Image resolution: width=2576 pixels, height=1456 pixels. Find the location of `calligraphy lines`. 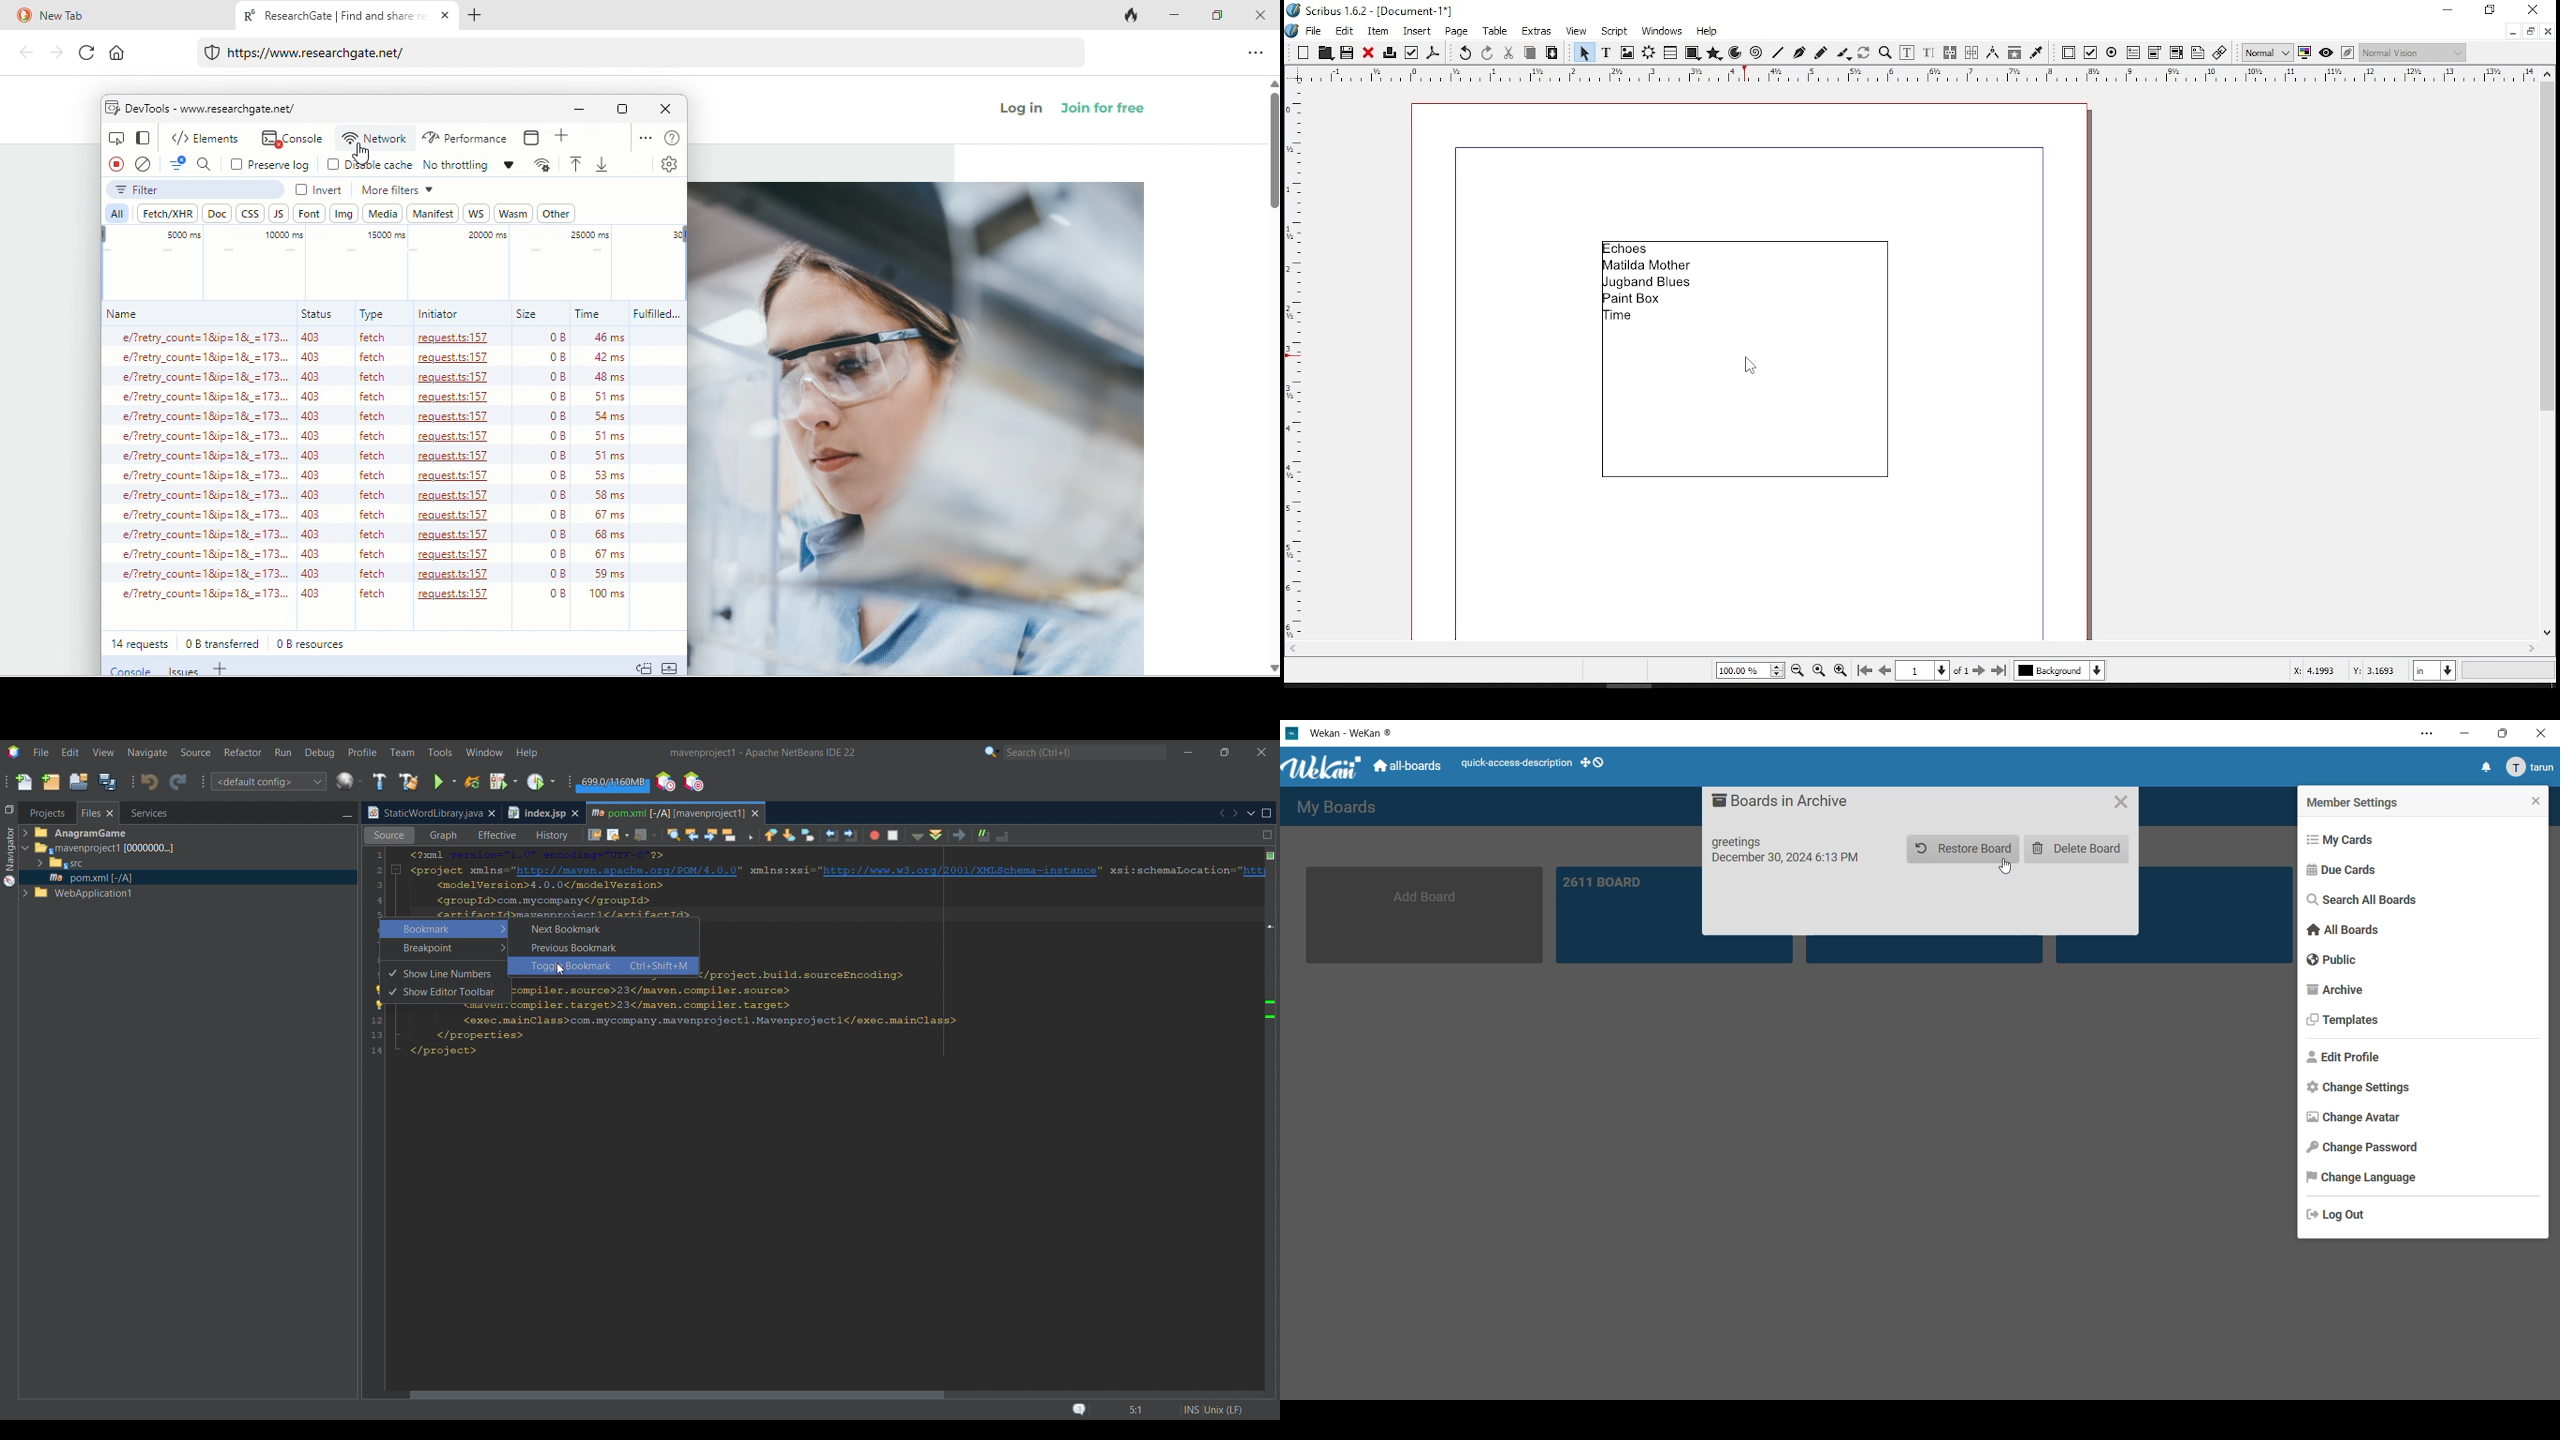

calligraphy lines is located at coordinates (1844, 53).